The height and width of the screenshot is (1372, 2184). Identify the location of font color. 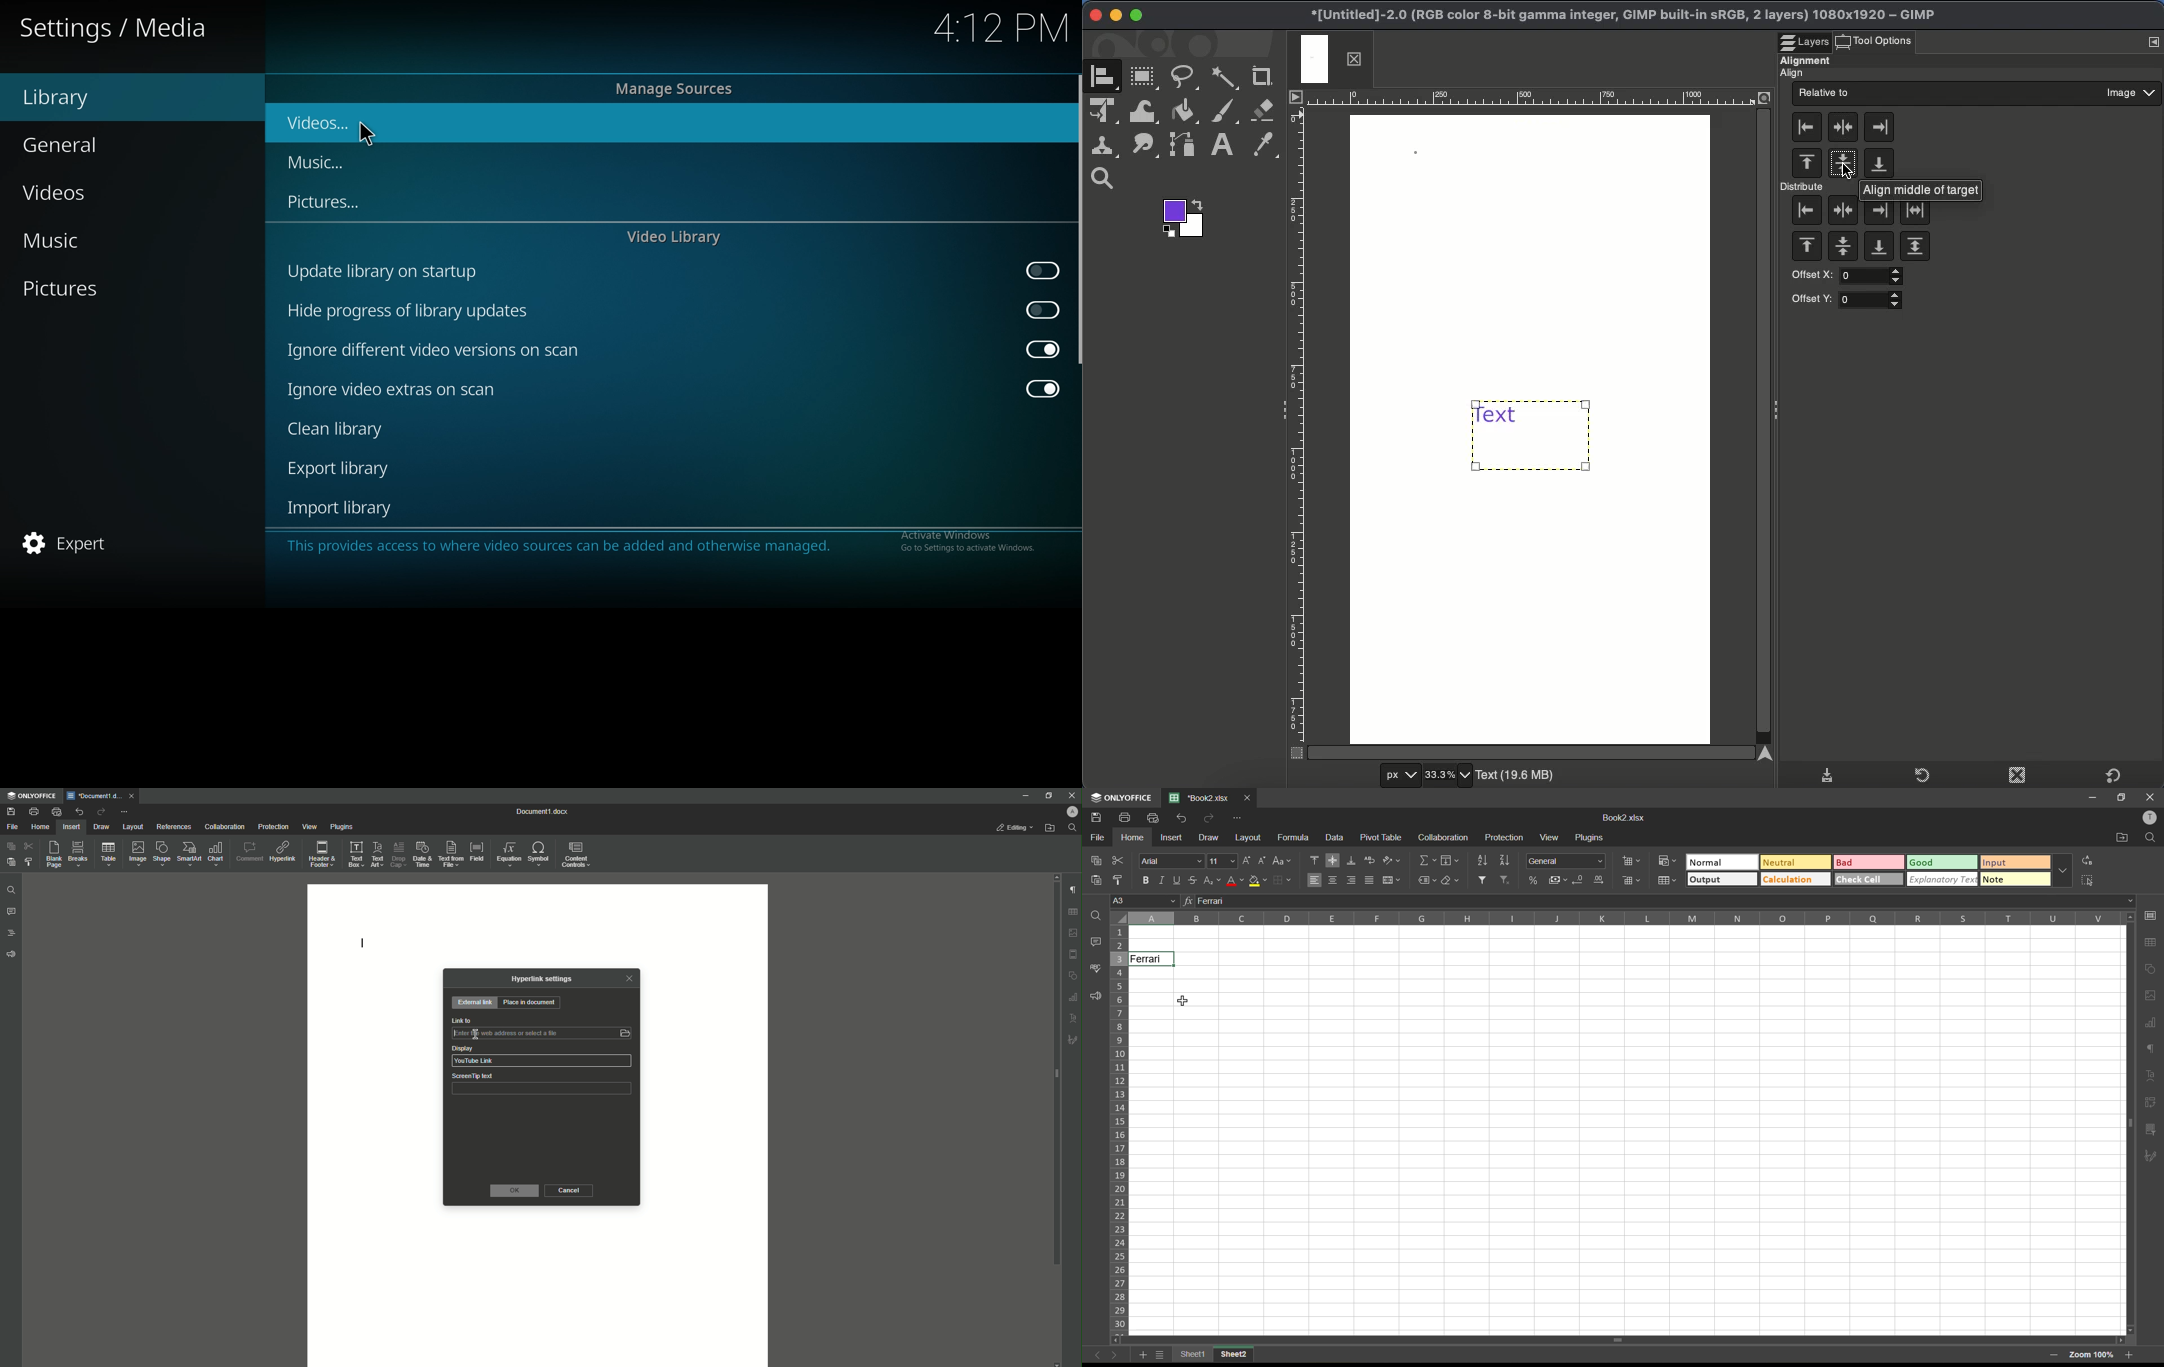
(1235, 881).